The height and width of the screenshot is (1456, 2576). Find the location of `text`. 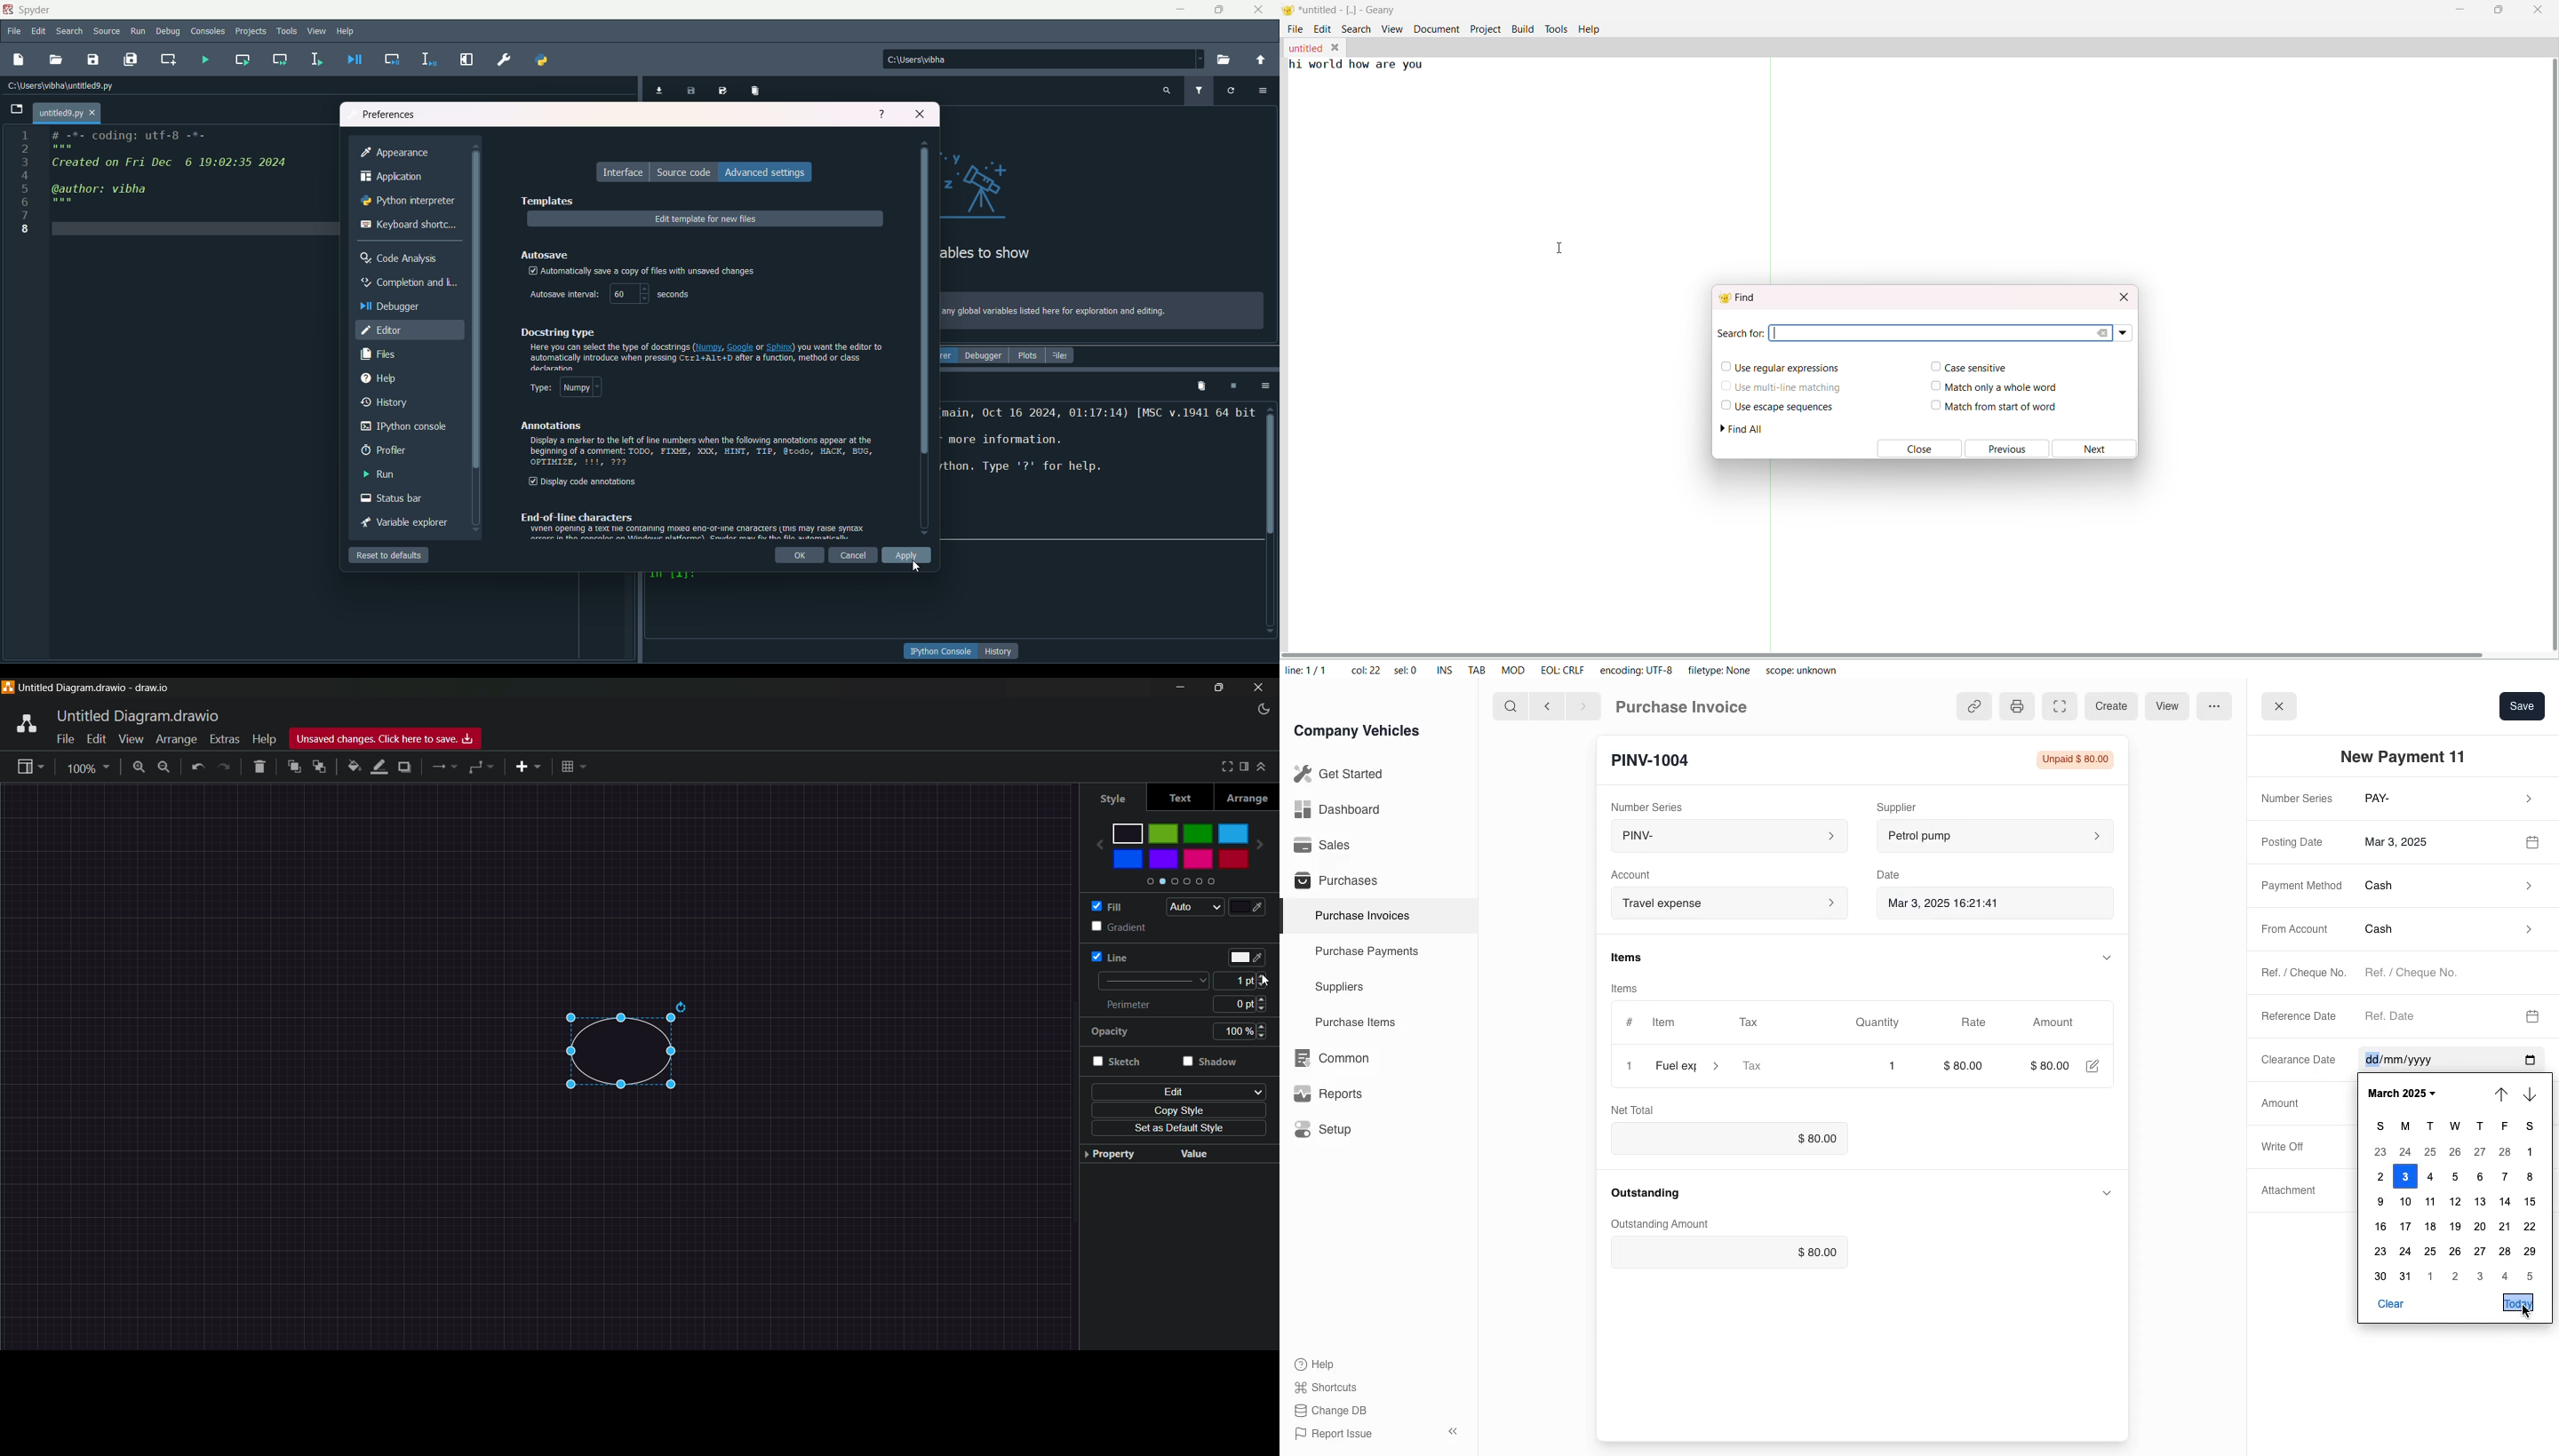

text is located at coordinates (706, 356).